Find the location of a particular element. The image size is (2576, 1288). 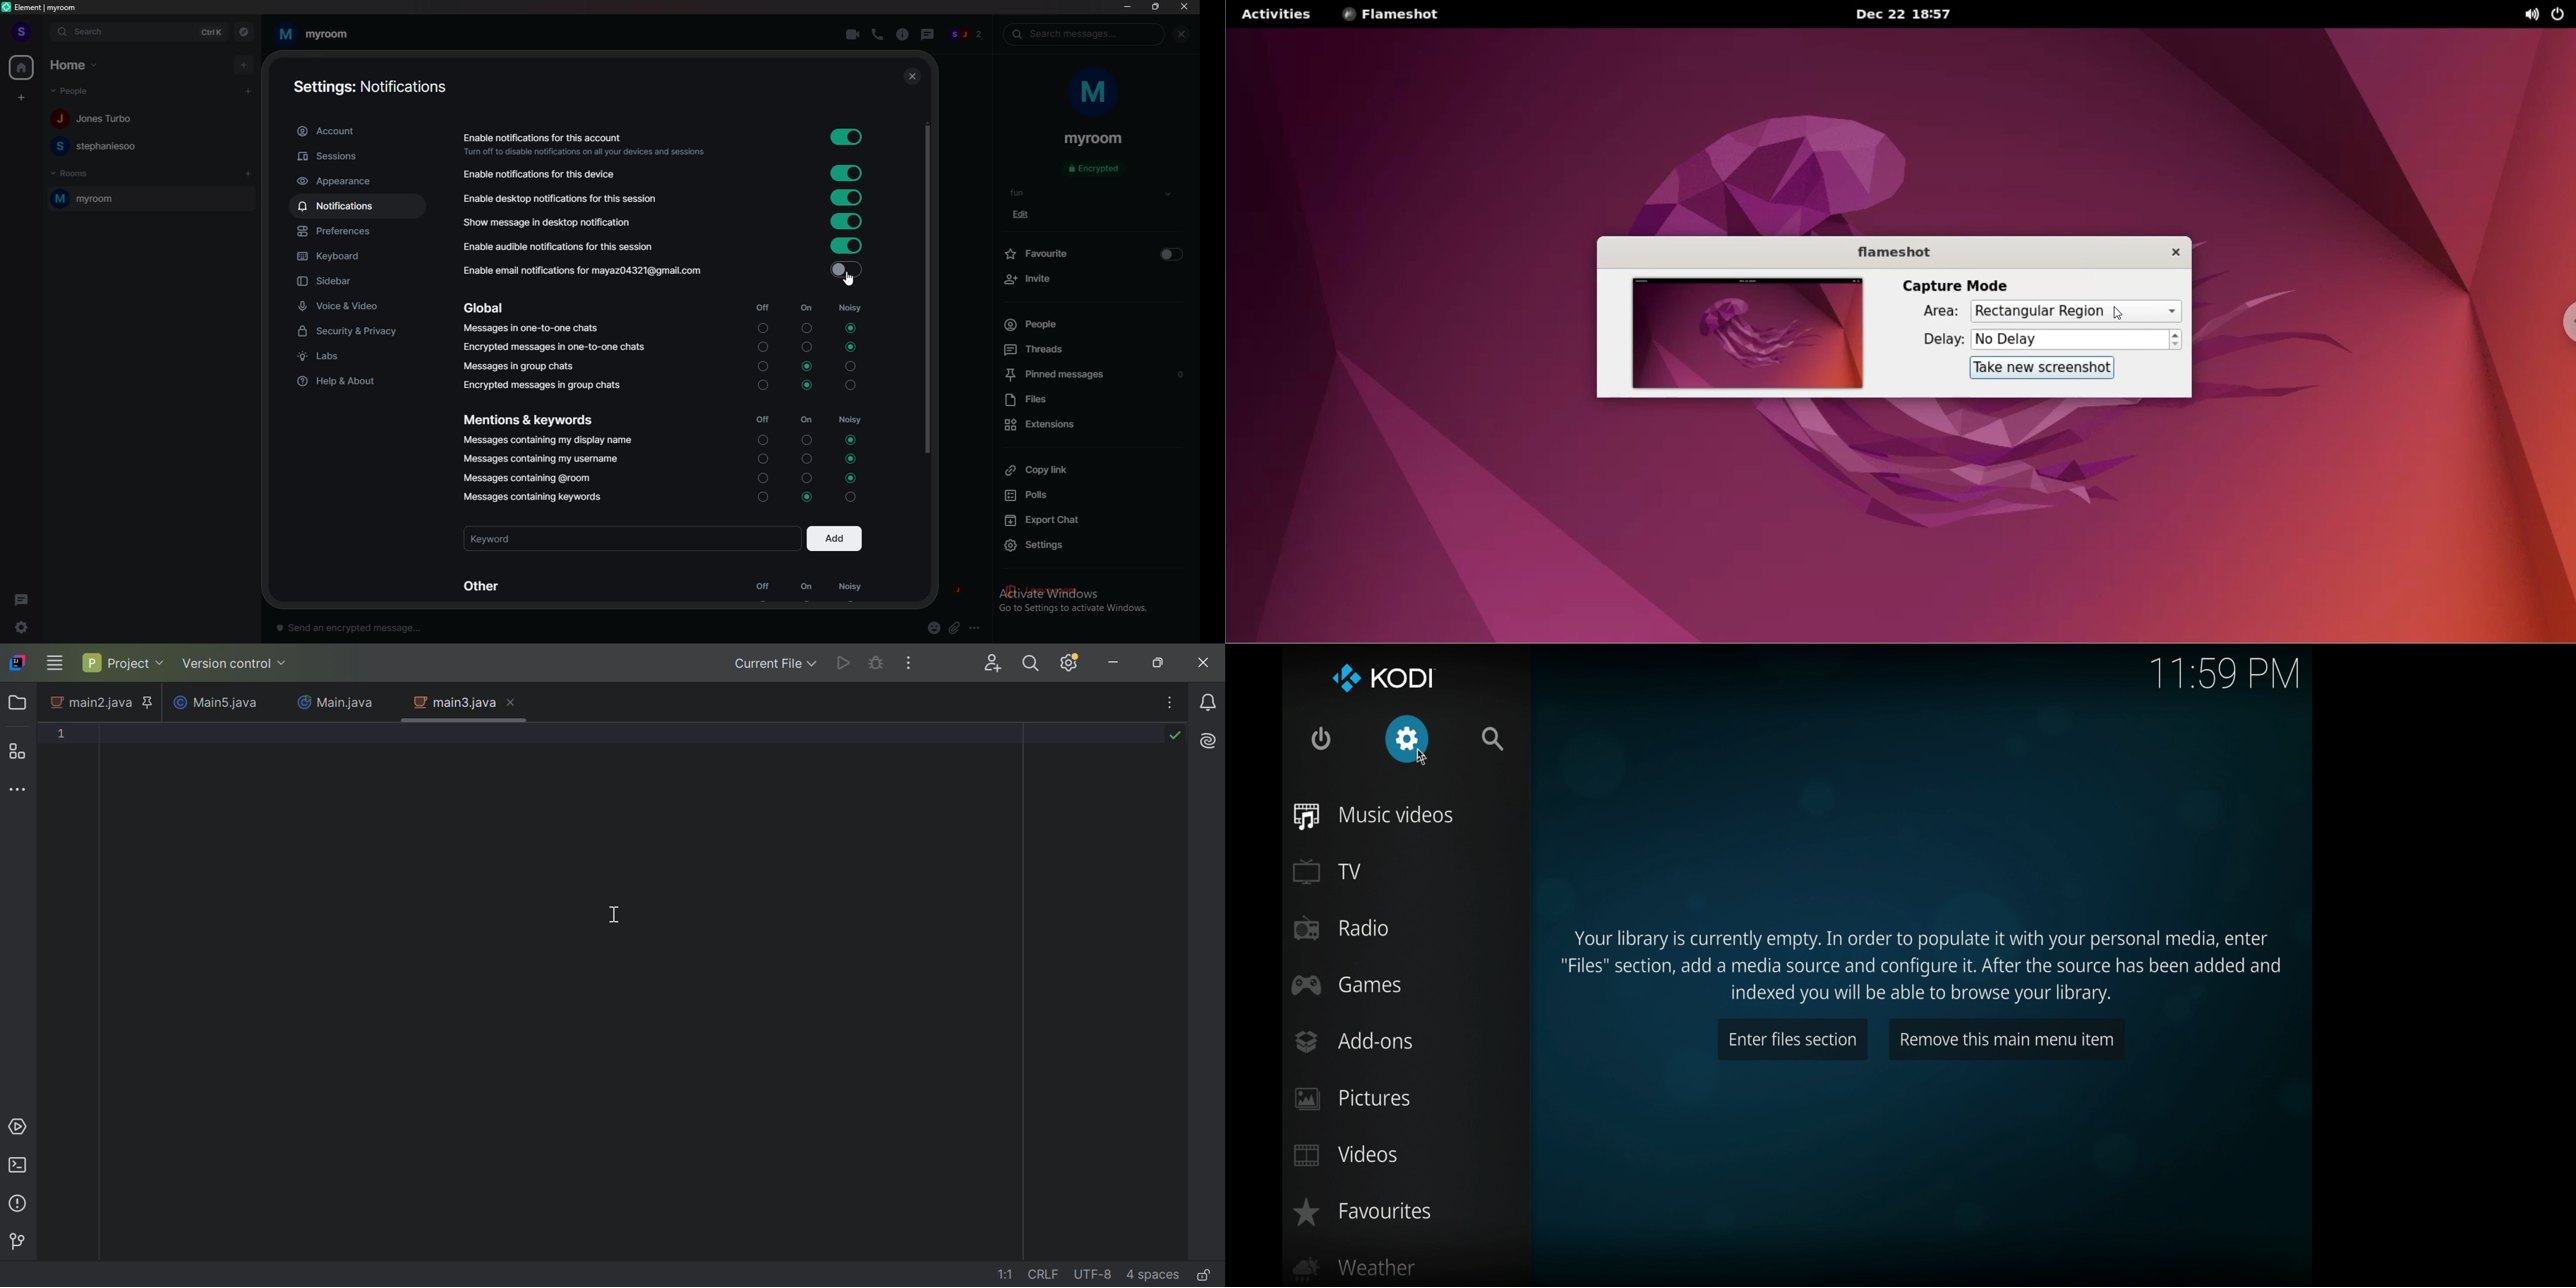

invite is located at coordinates (1092, 279).